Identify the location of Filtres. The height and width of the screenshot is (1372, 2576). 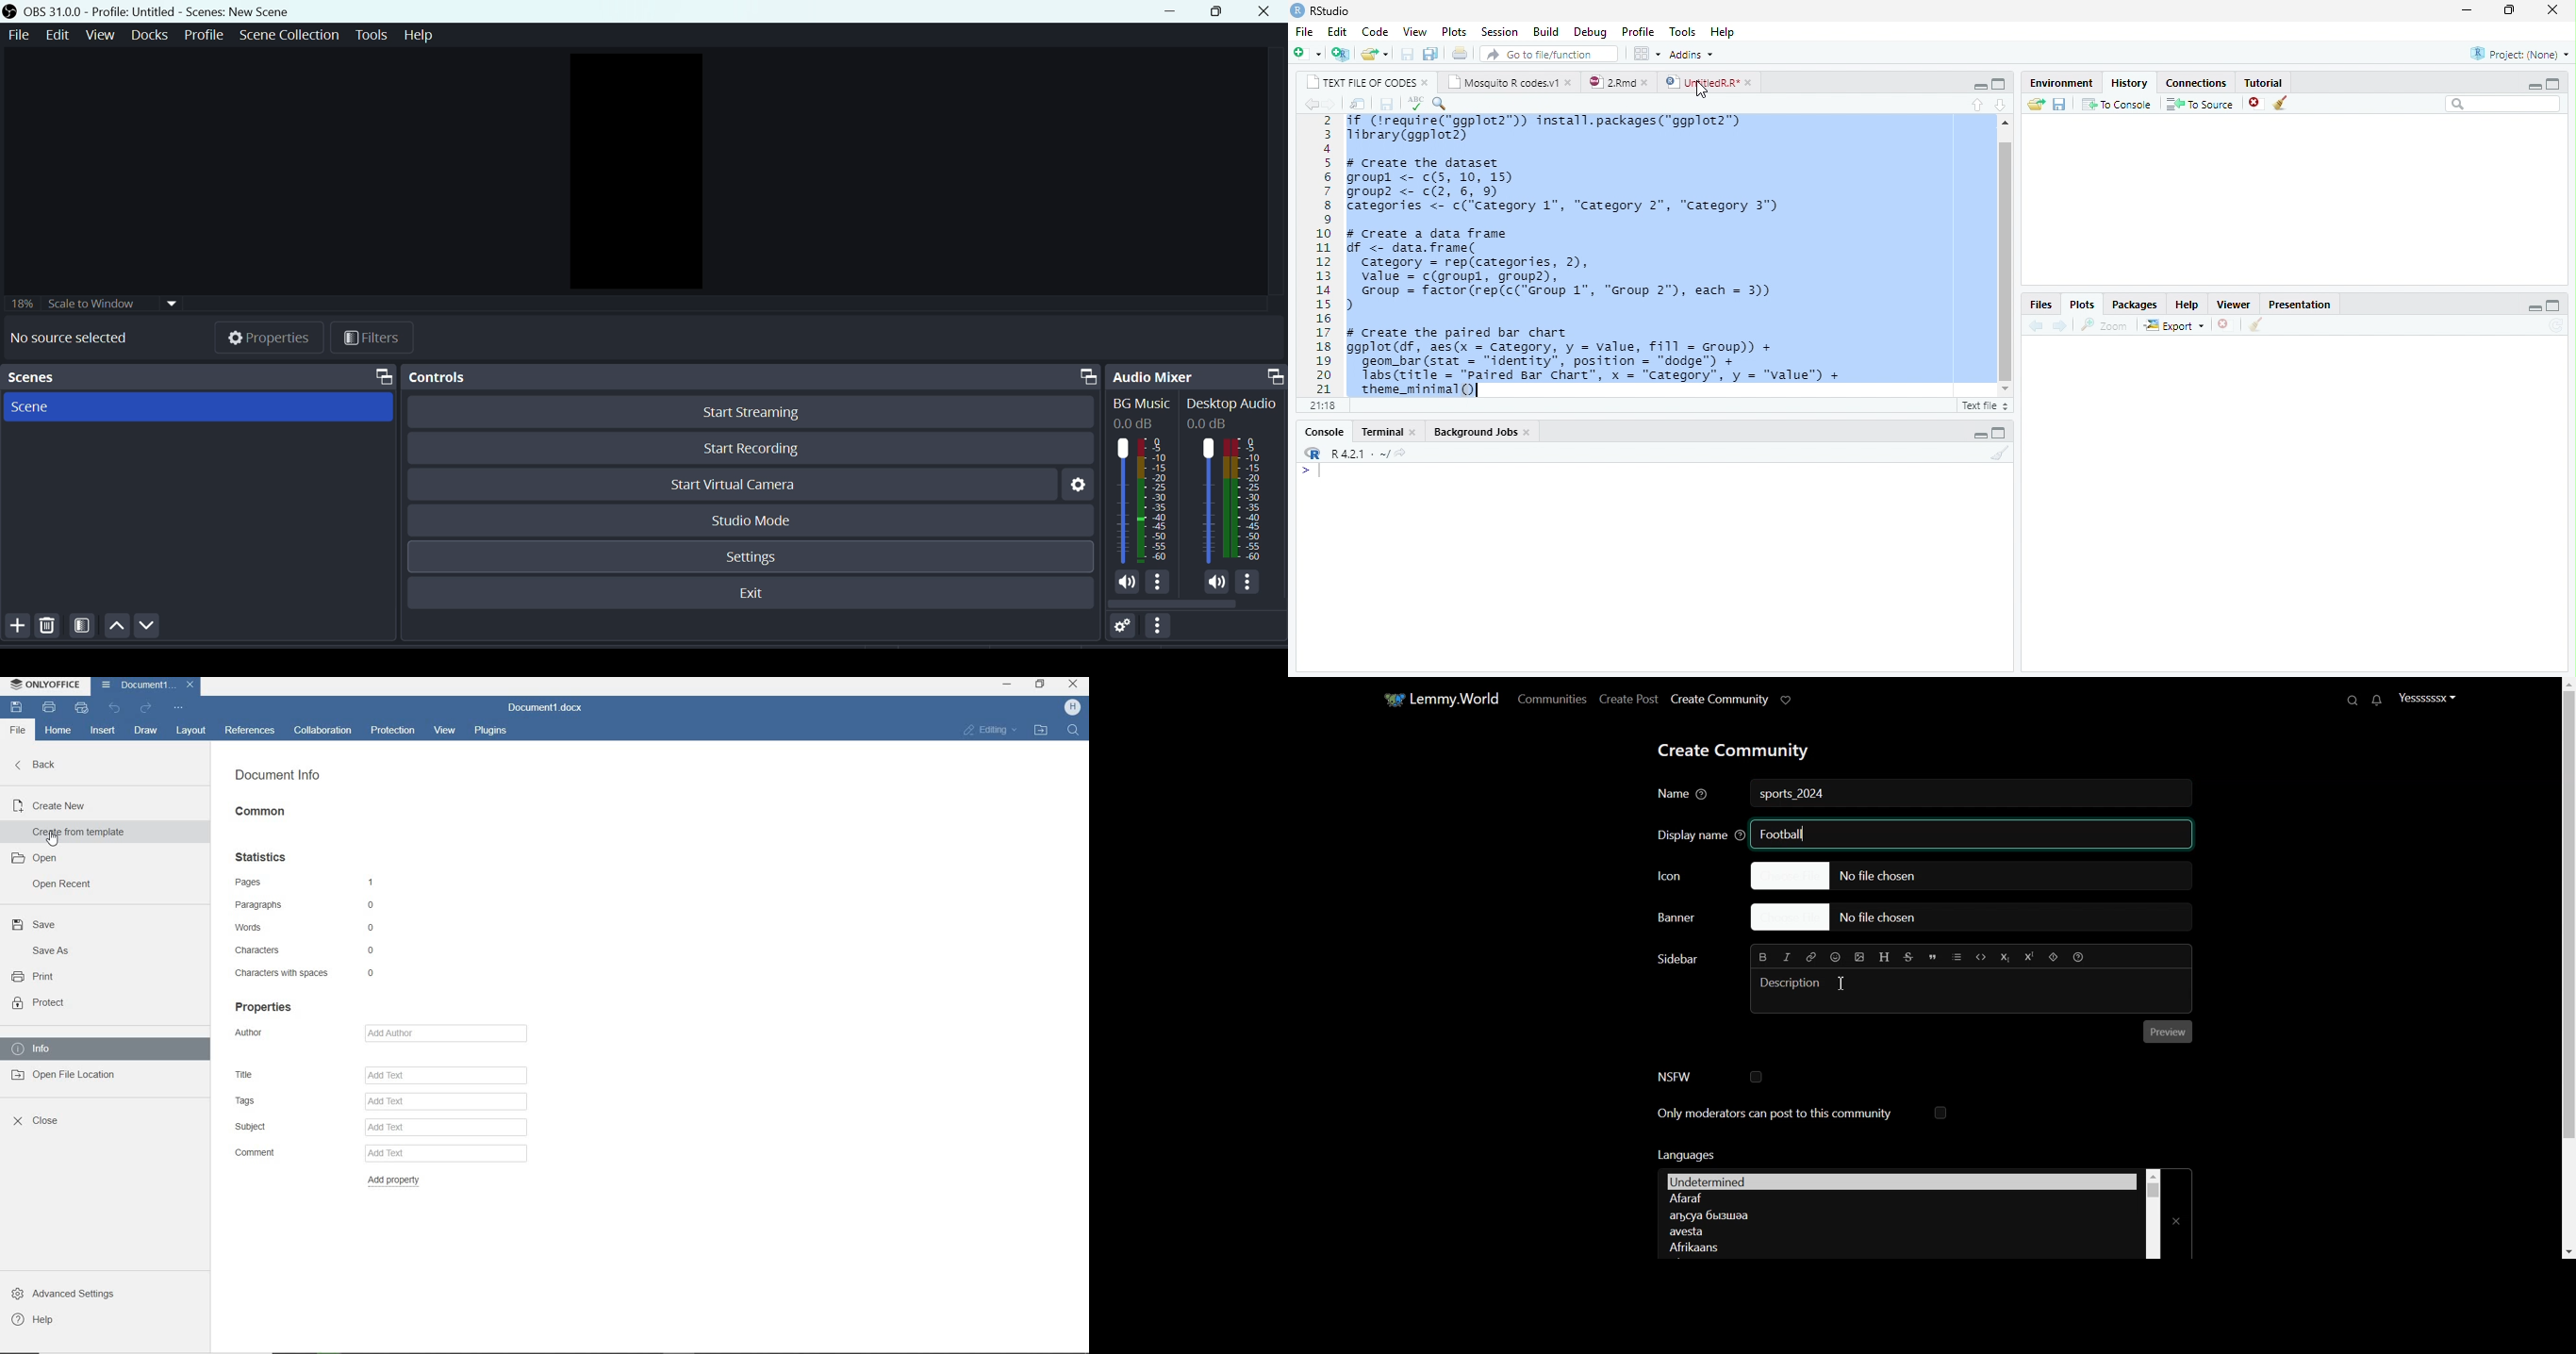
(375, 339).